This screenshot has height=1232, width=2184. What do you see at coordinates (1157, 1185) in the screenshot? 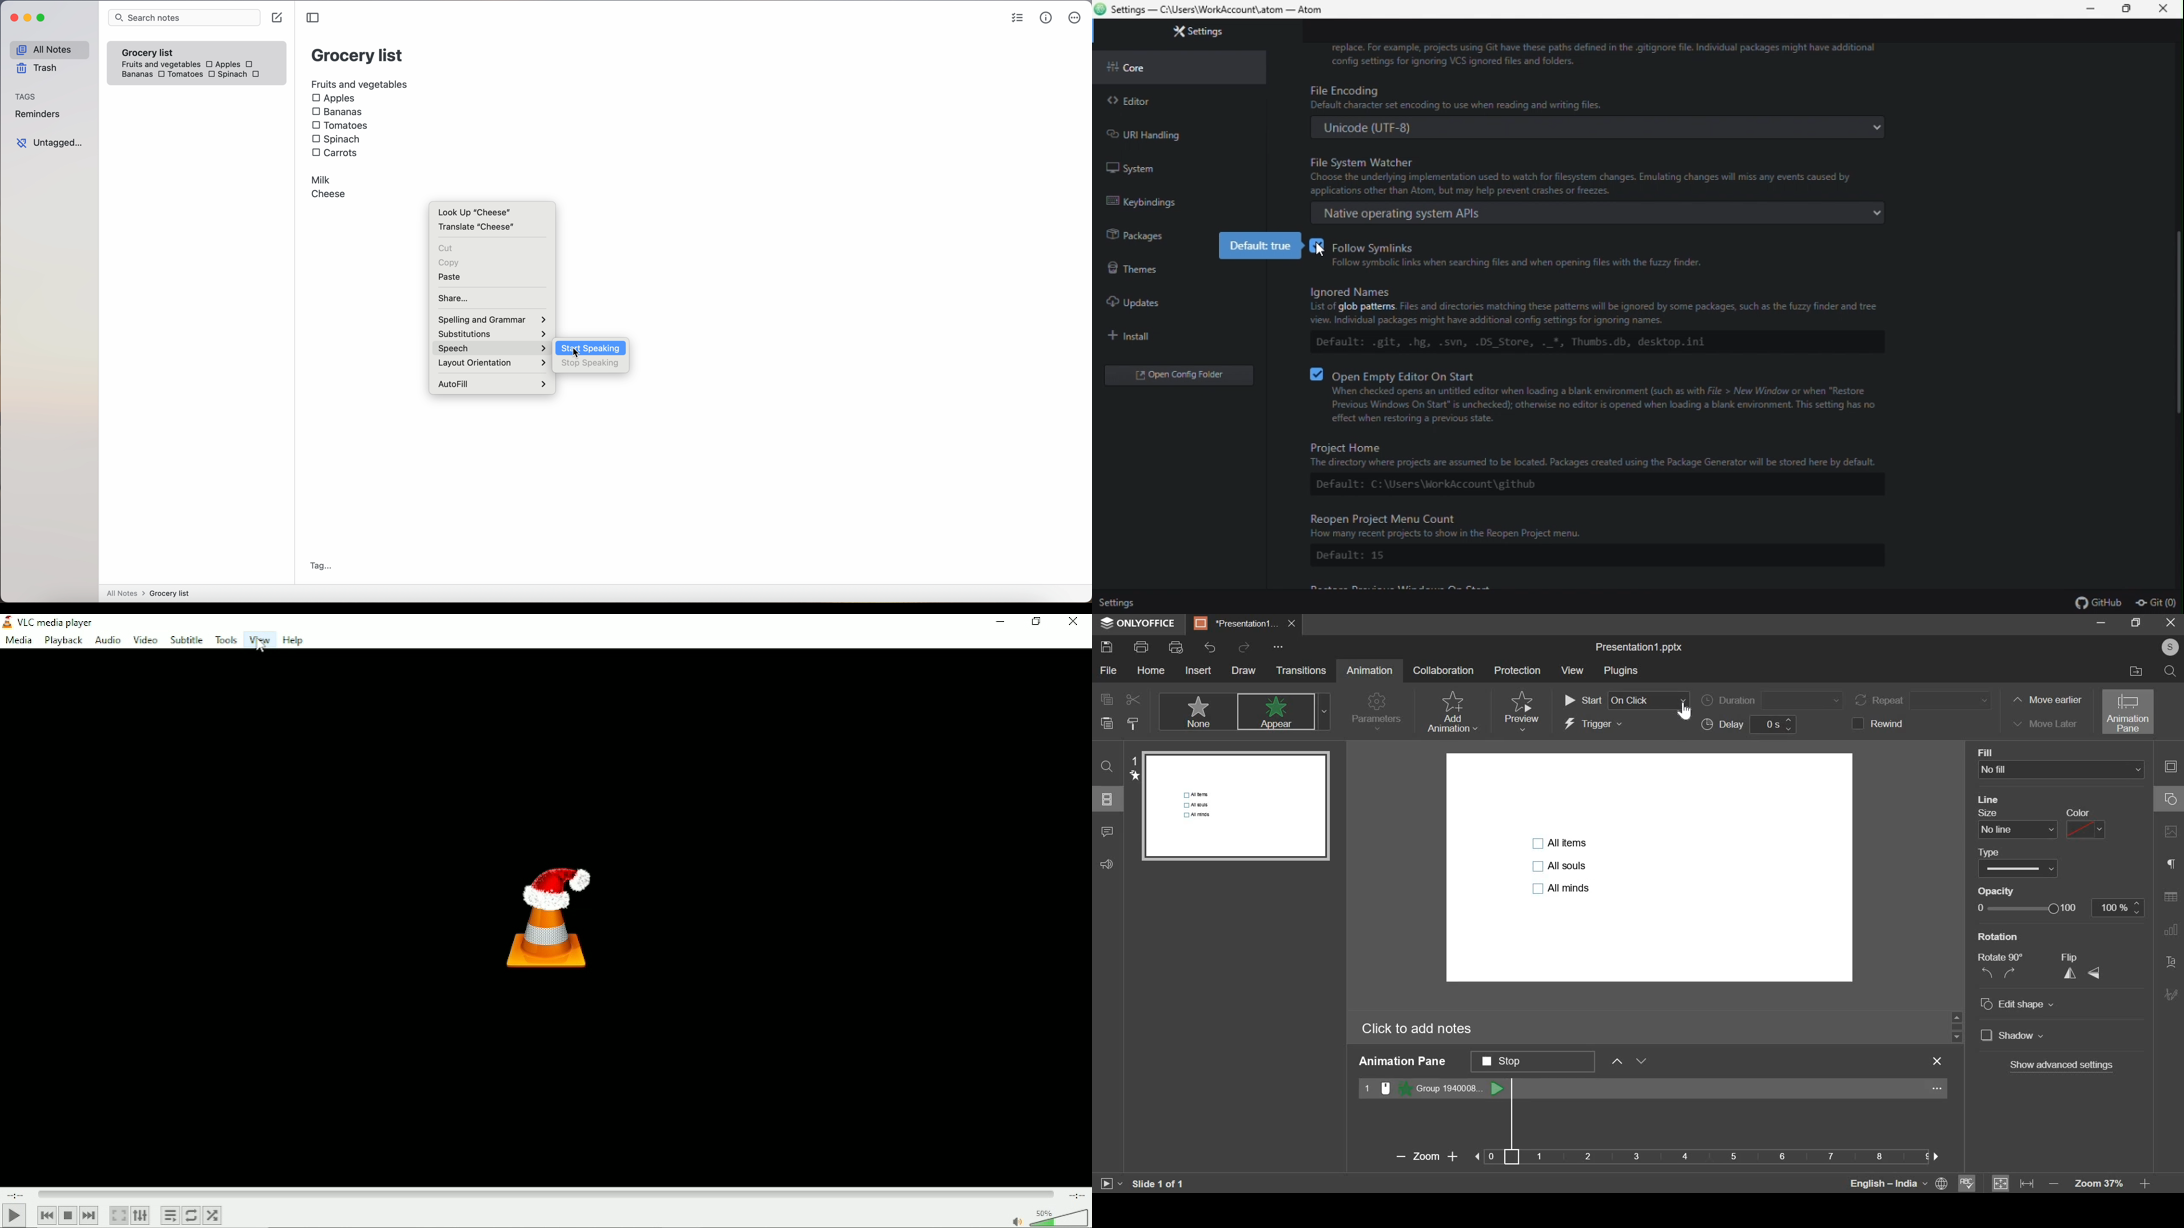
I see `slide 1 of 1` at bounding box center [1157, 1185].